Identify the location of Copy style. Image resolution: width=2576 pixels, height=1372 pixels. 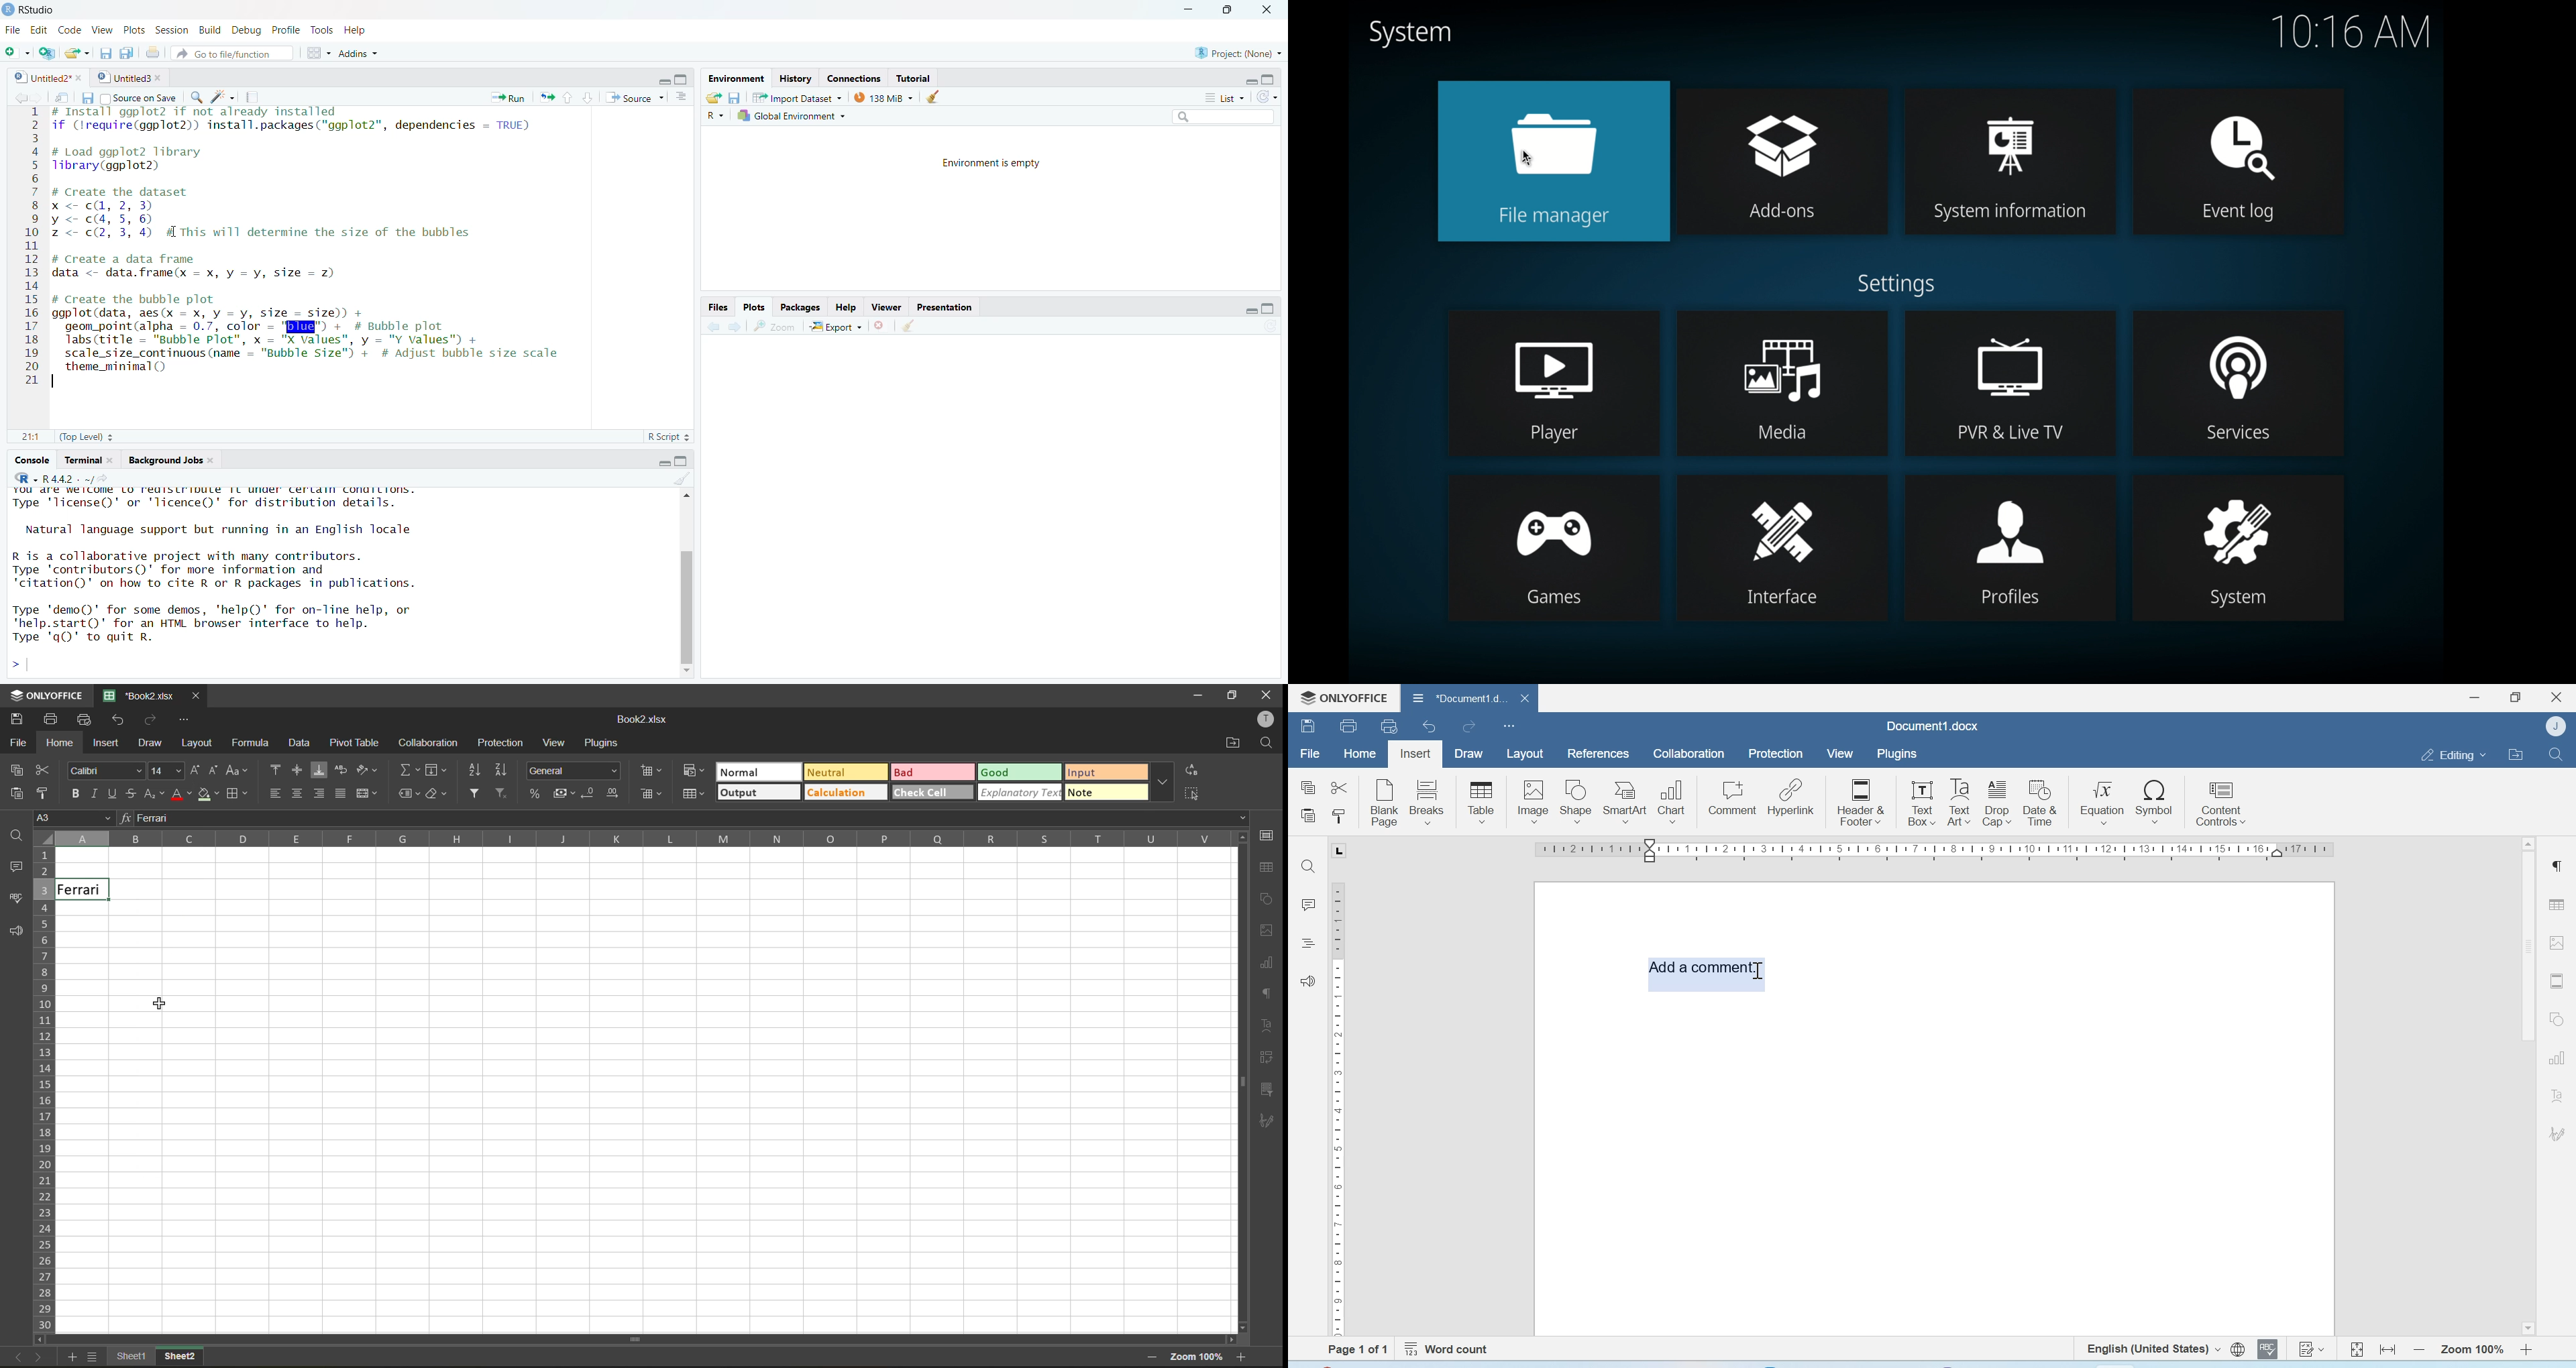
(1338, 817).